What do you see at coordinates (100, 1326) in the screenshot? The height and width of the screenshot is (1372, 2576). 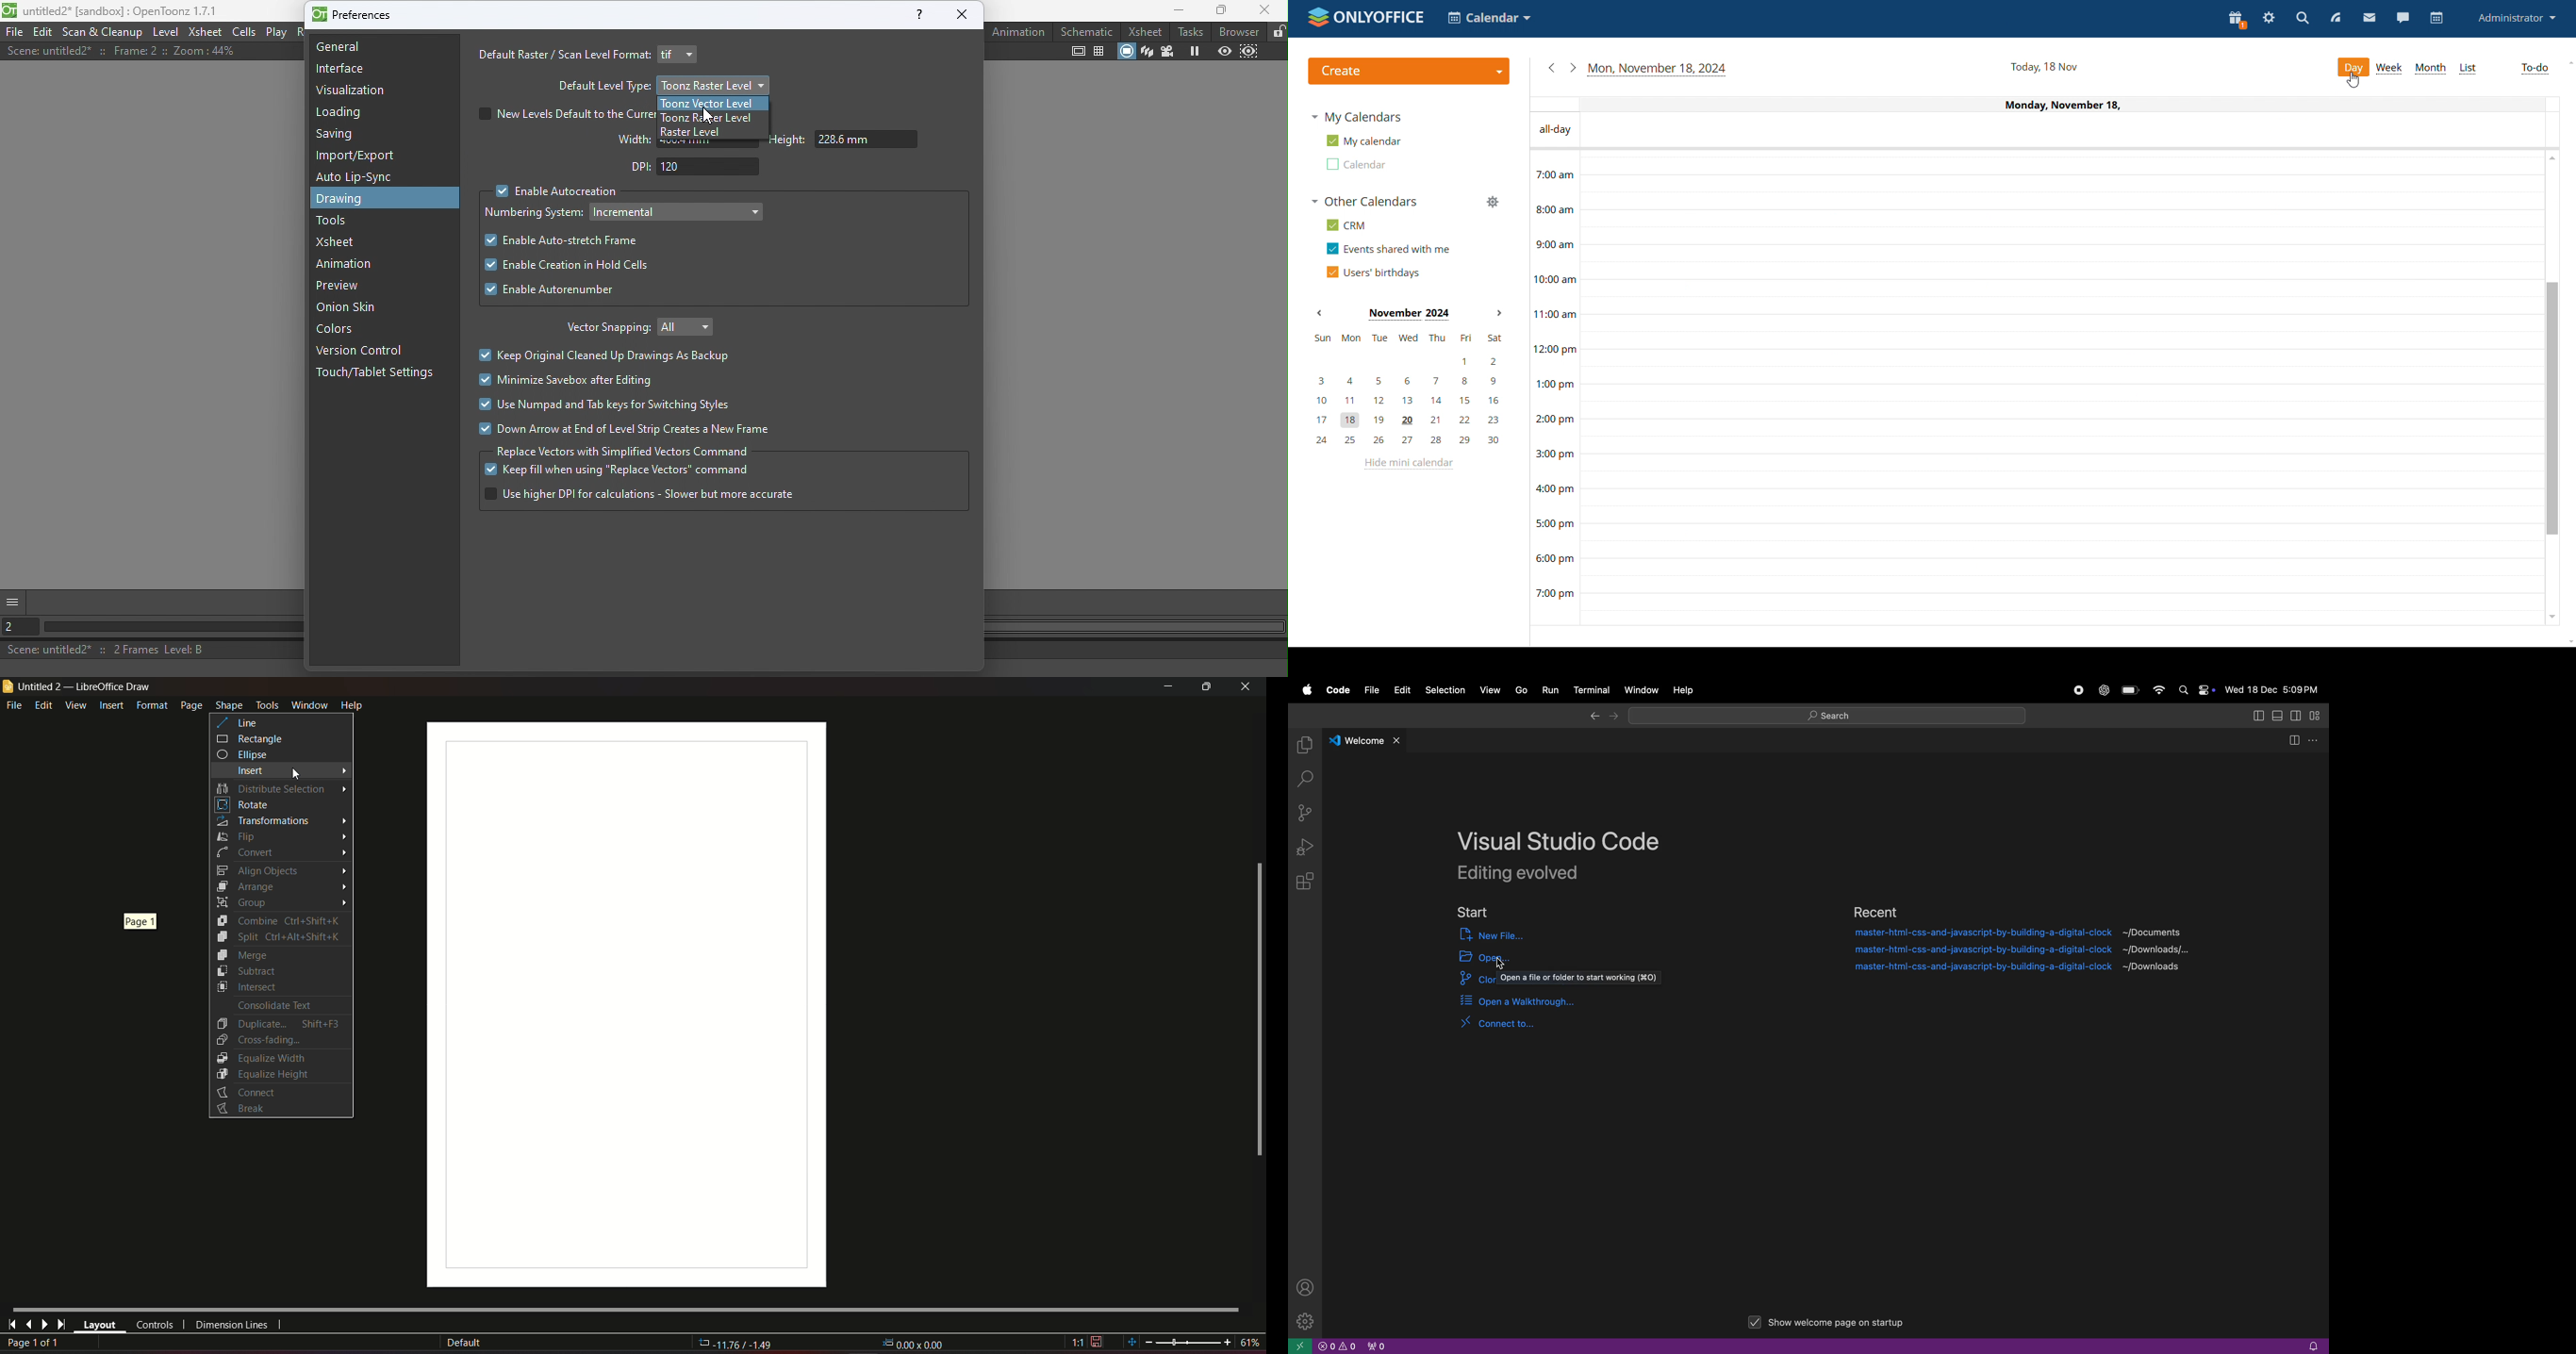 I see `layout` at bounding box center [100, 1326].